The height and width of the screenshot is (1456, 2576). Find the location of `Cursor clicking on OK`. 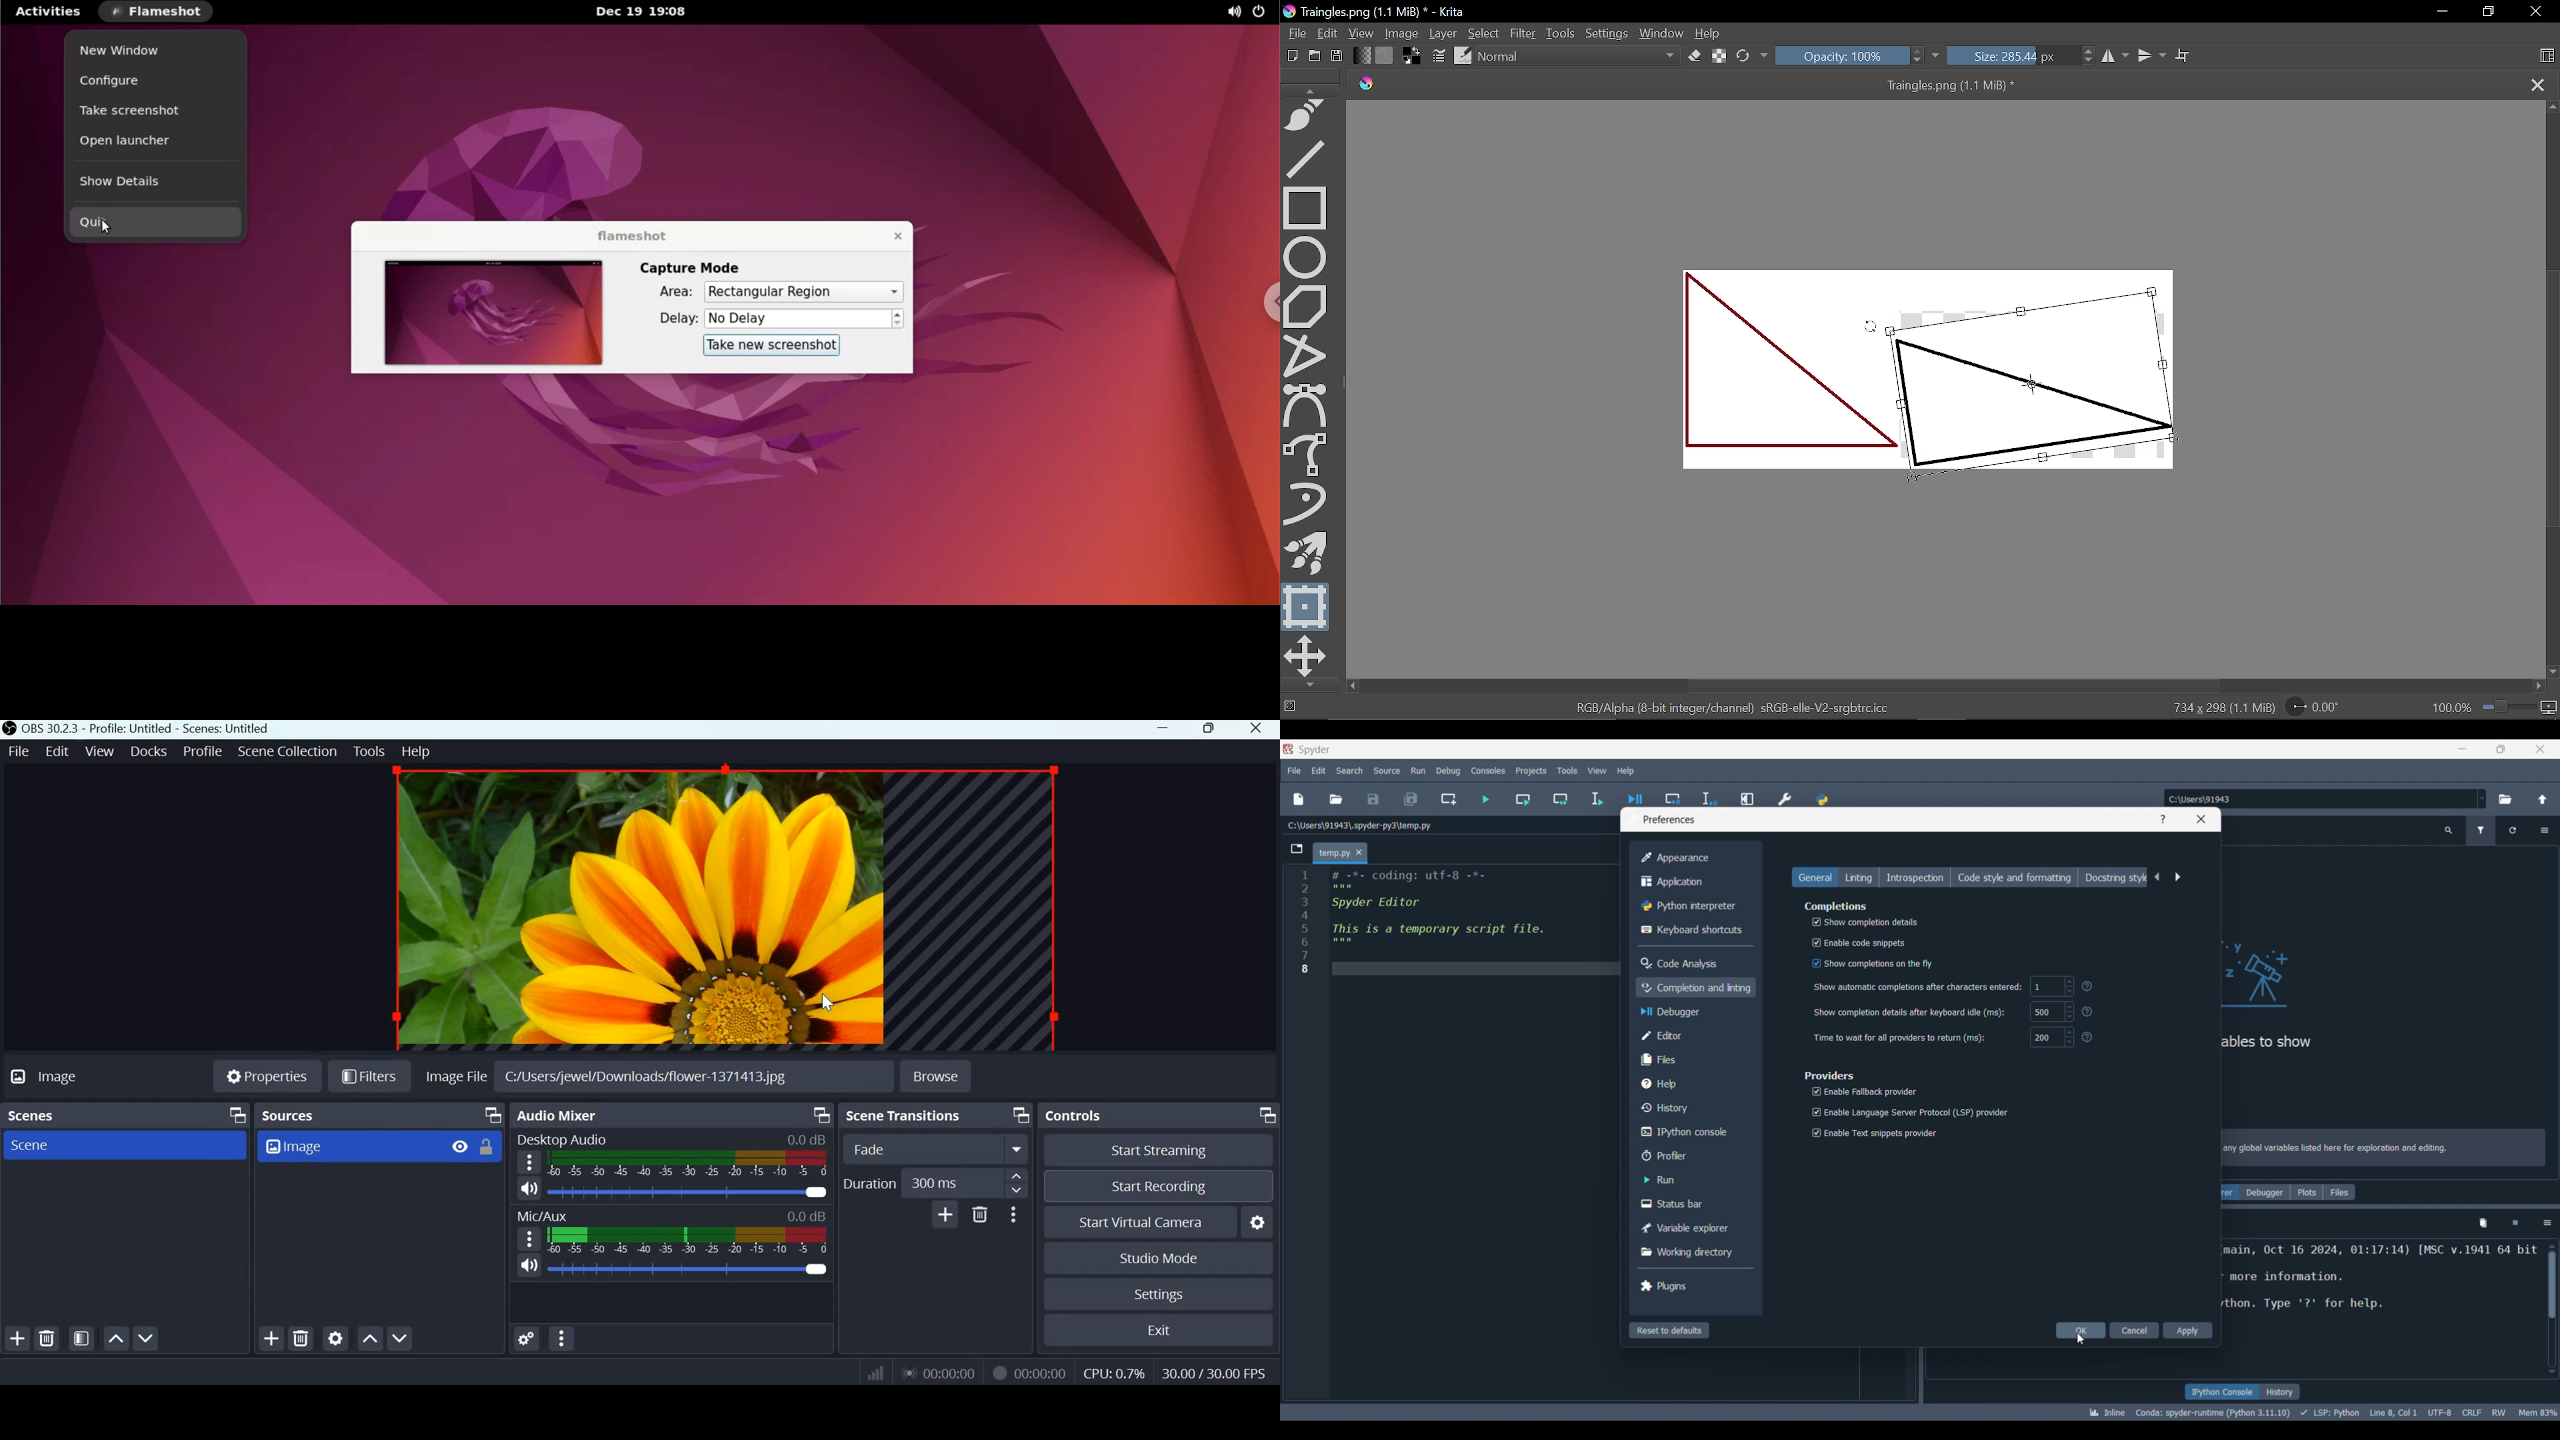

Cursor clicking on OK is located at coordinates (2081, 1339).